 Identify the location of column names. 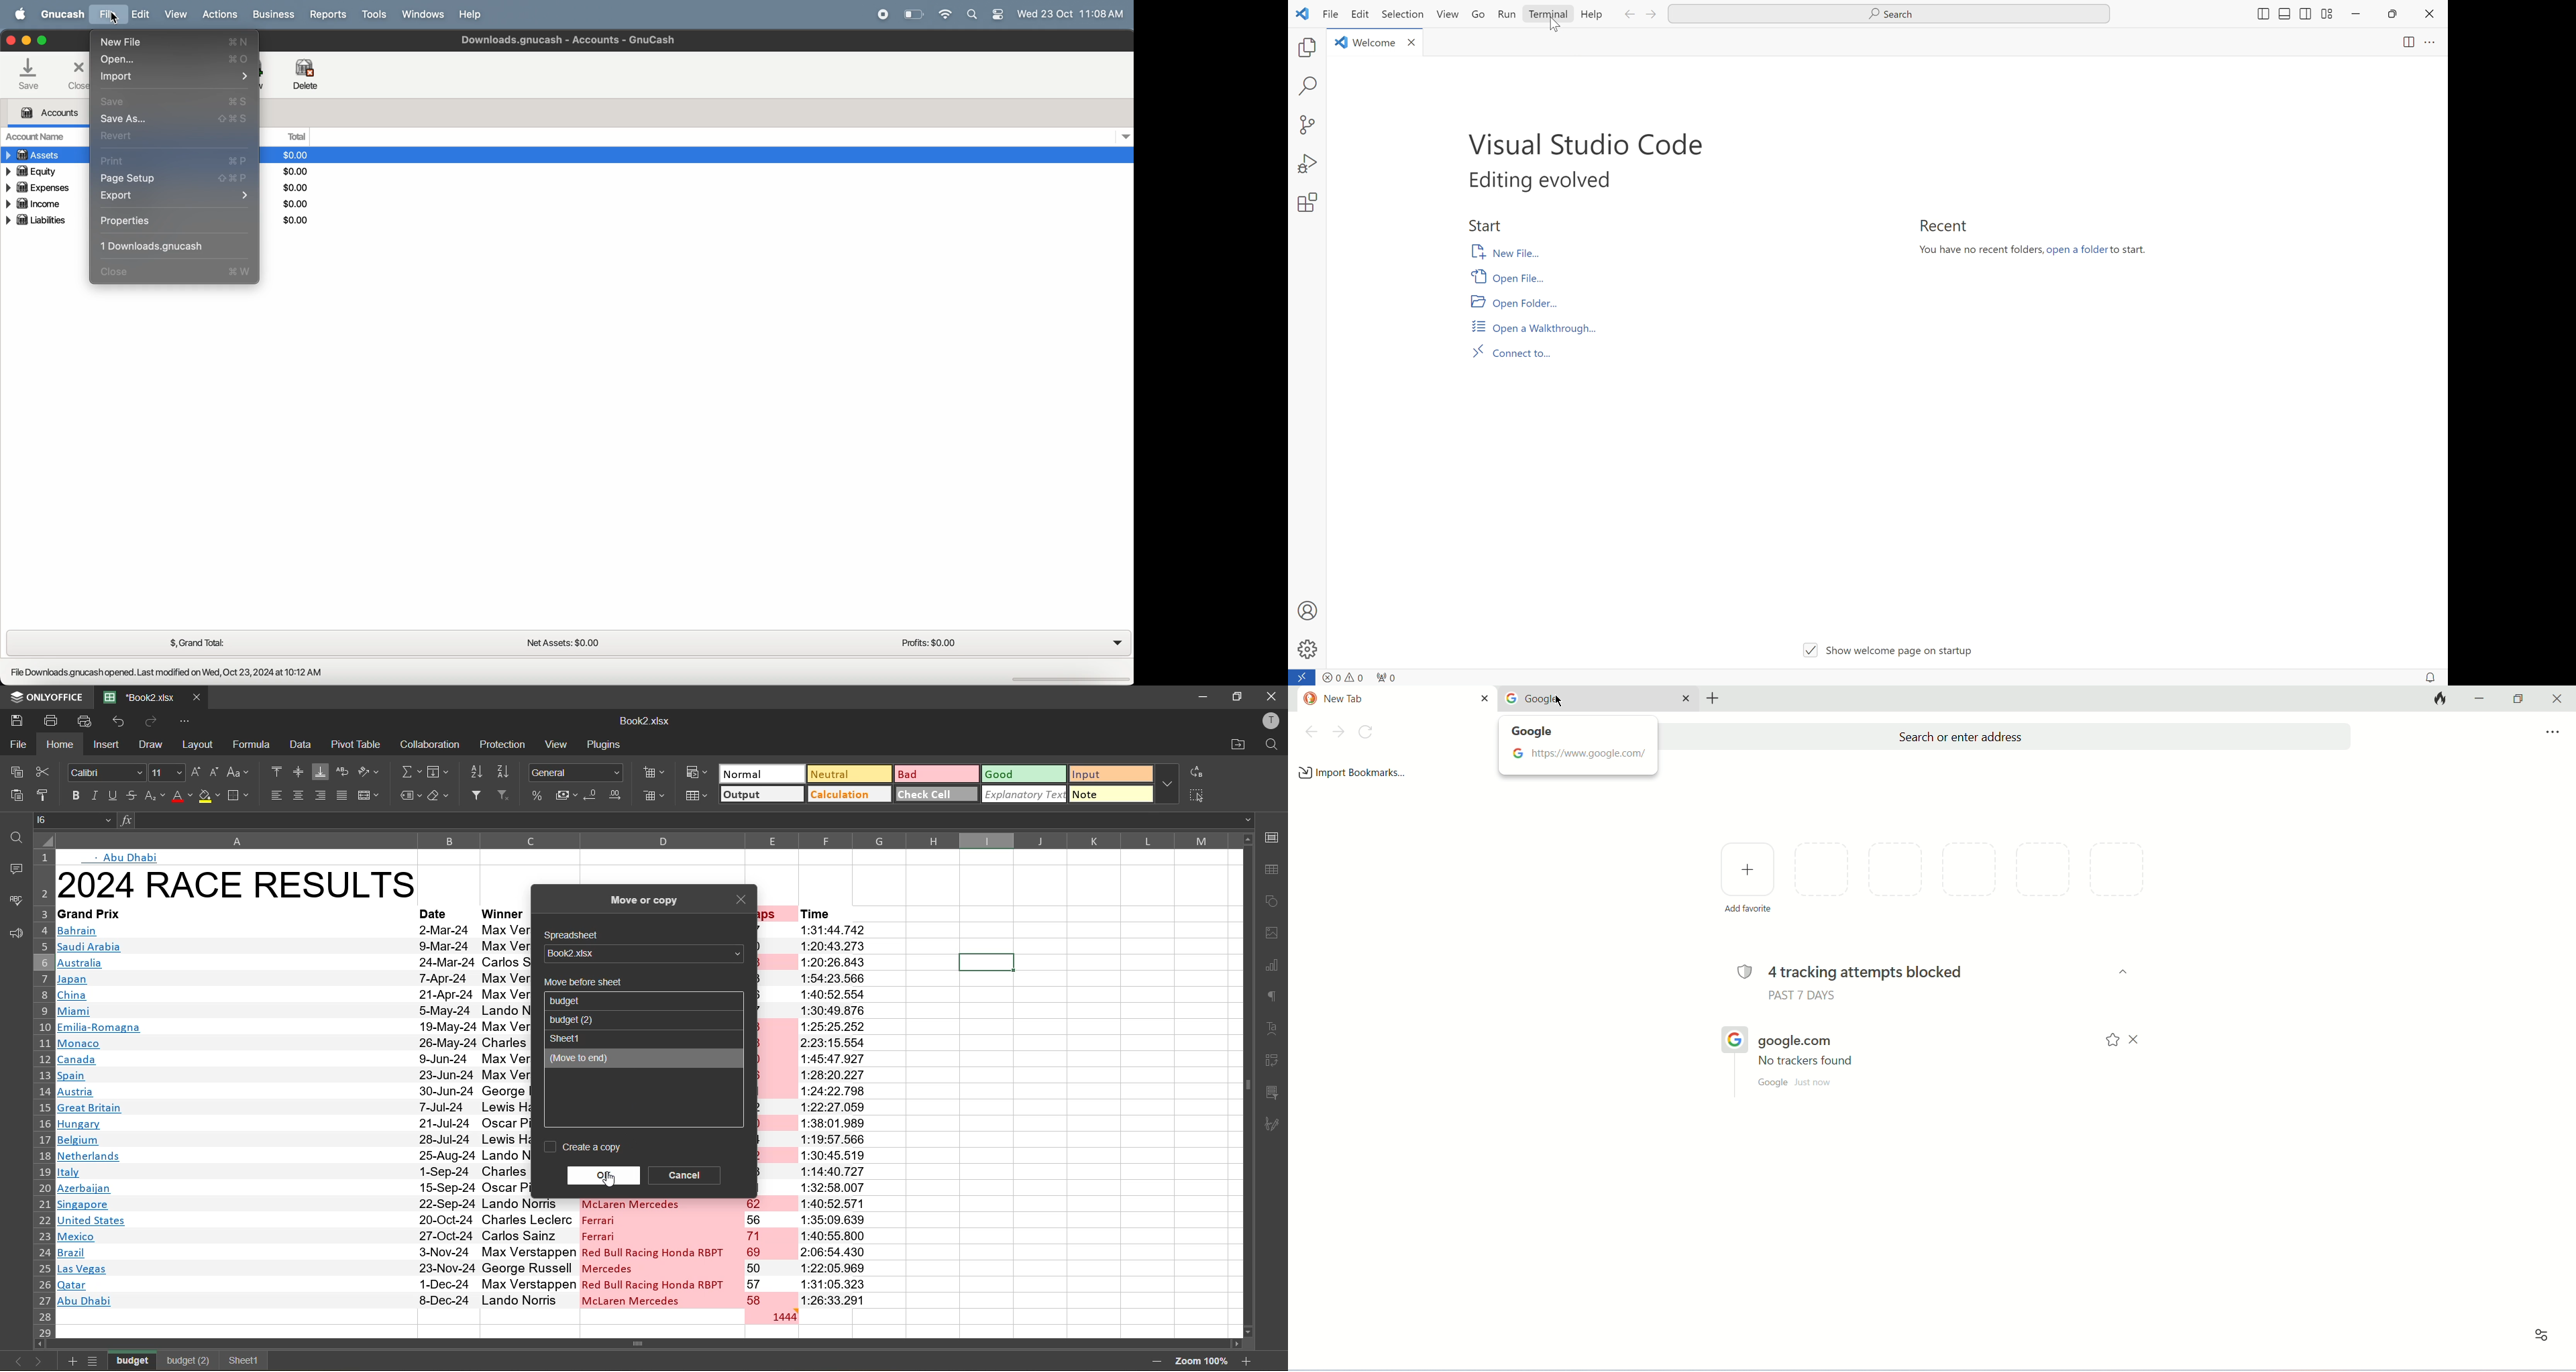
(639, 840).